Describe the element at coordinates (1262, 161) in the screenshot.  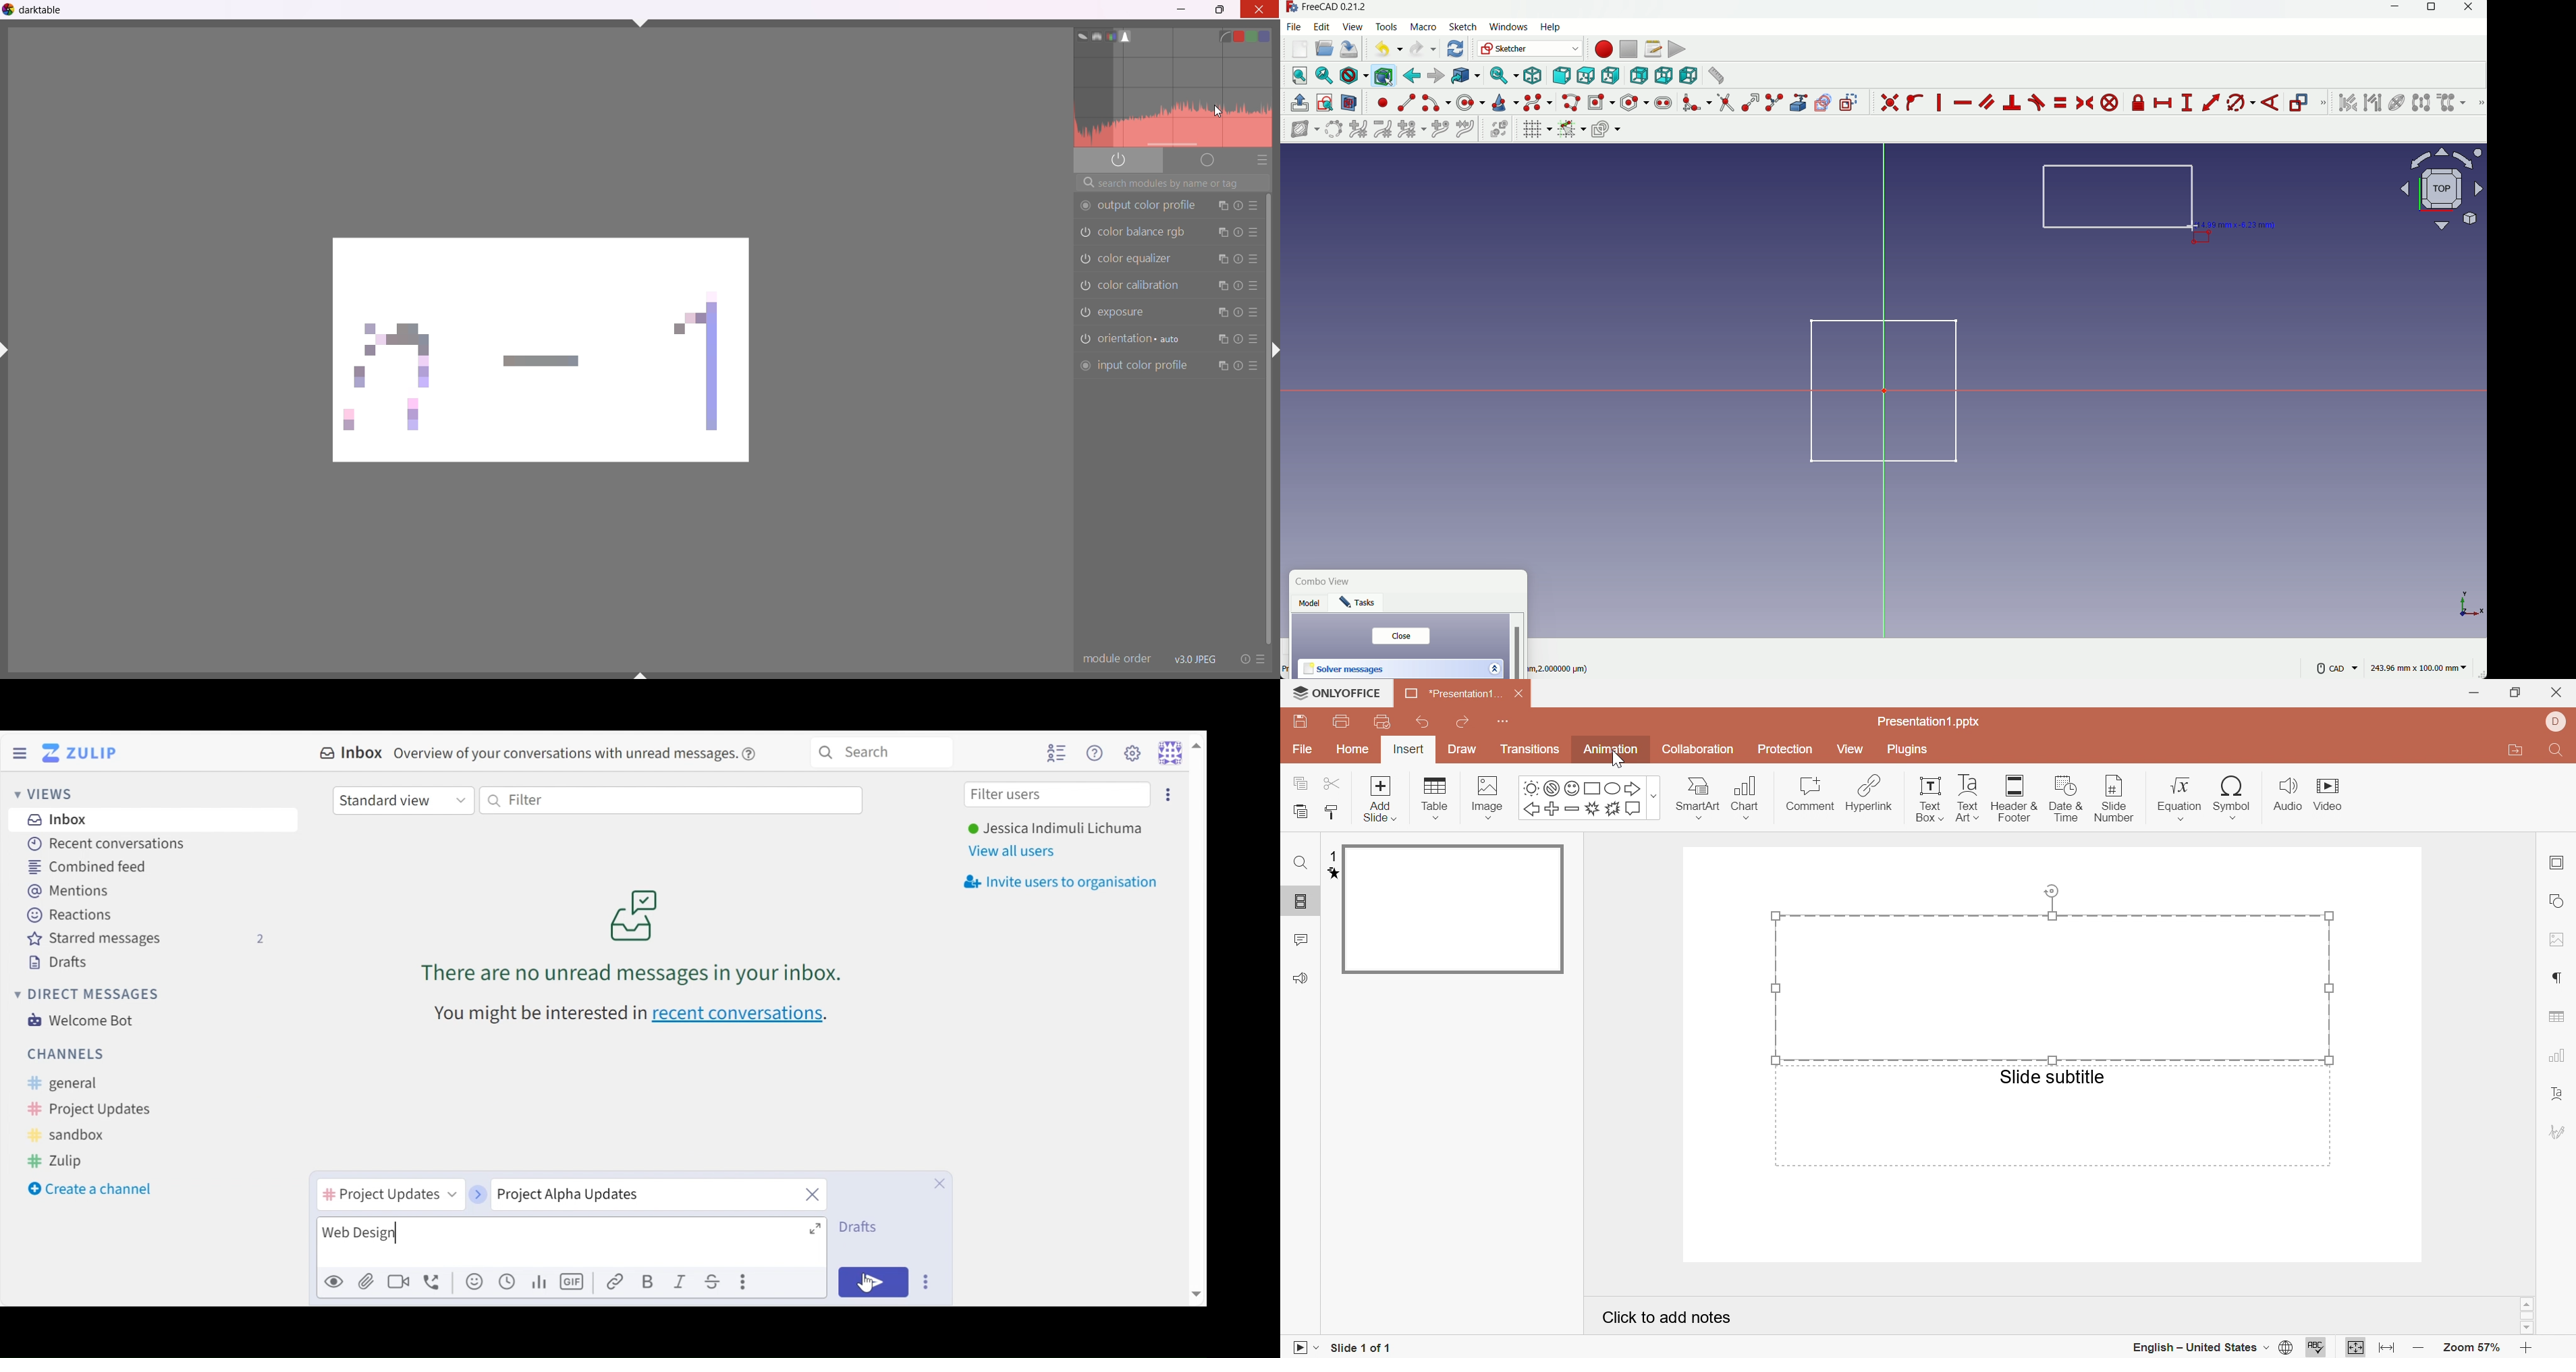
I see `presets` at that location.